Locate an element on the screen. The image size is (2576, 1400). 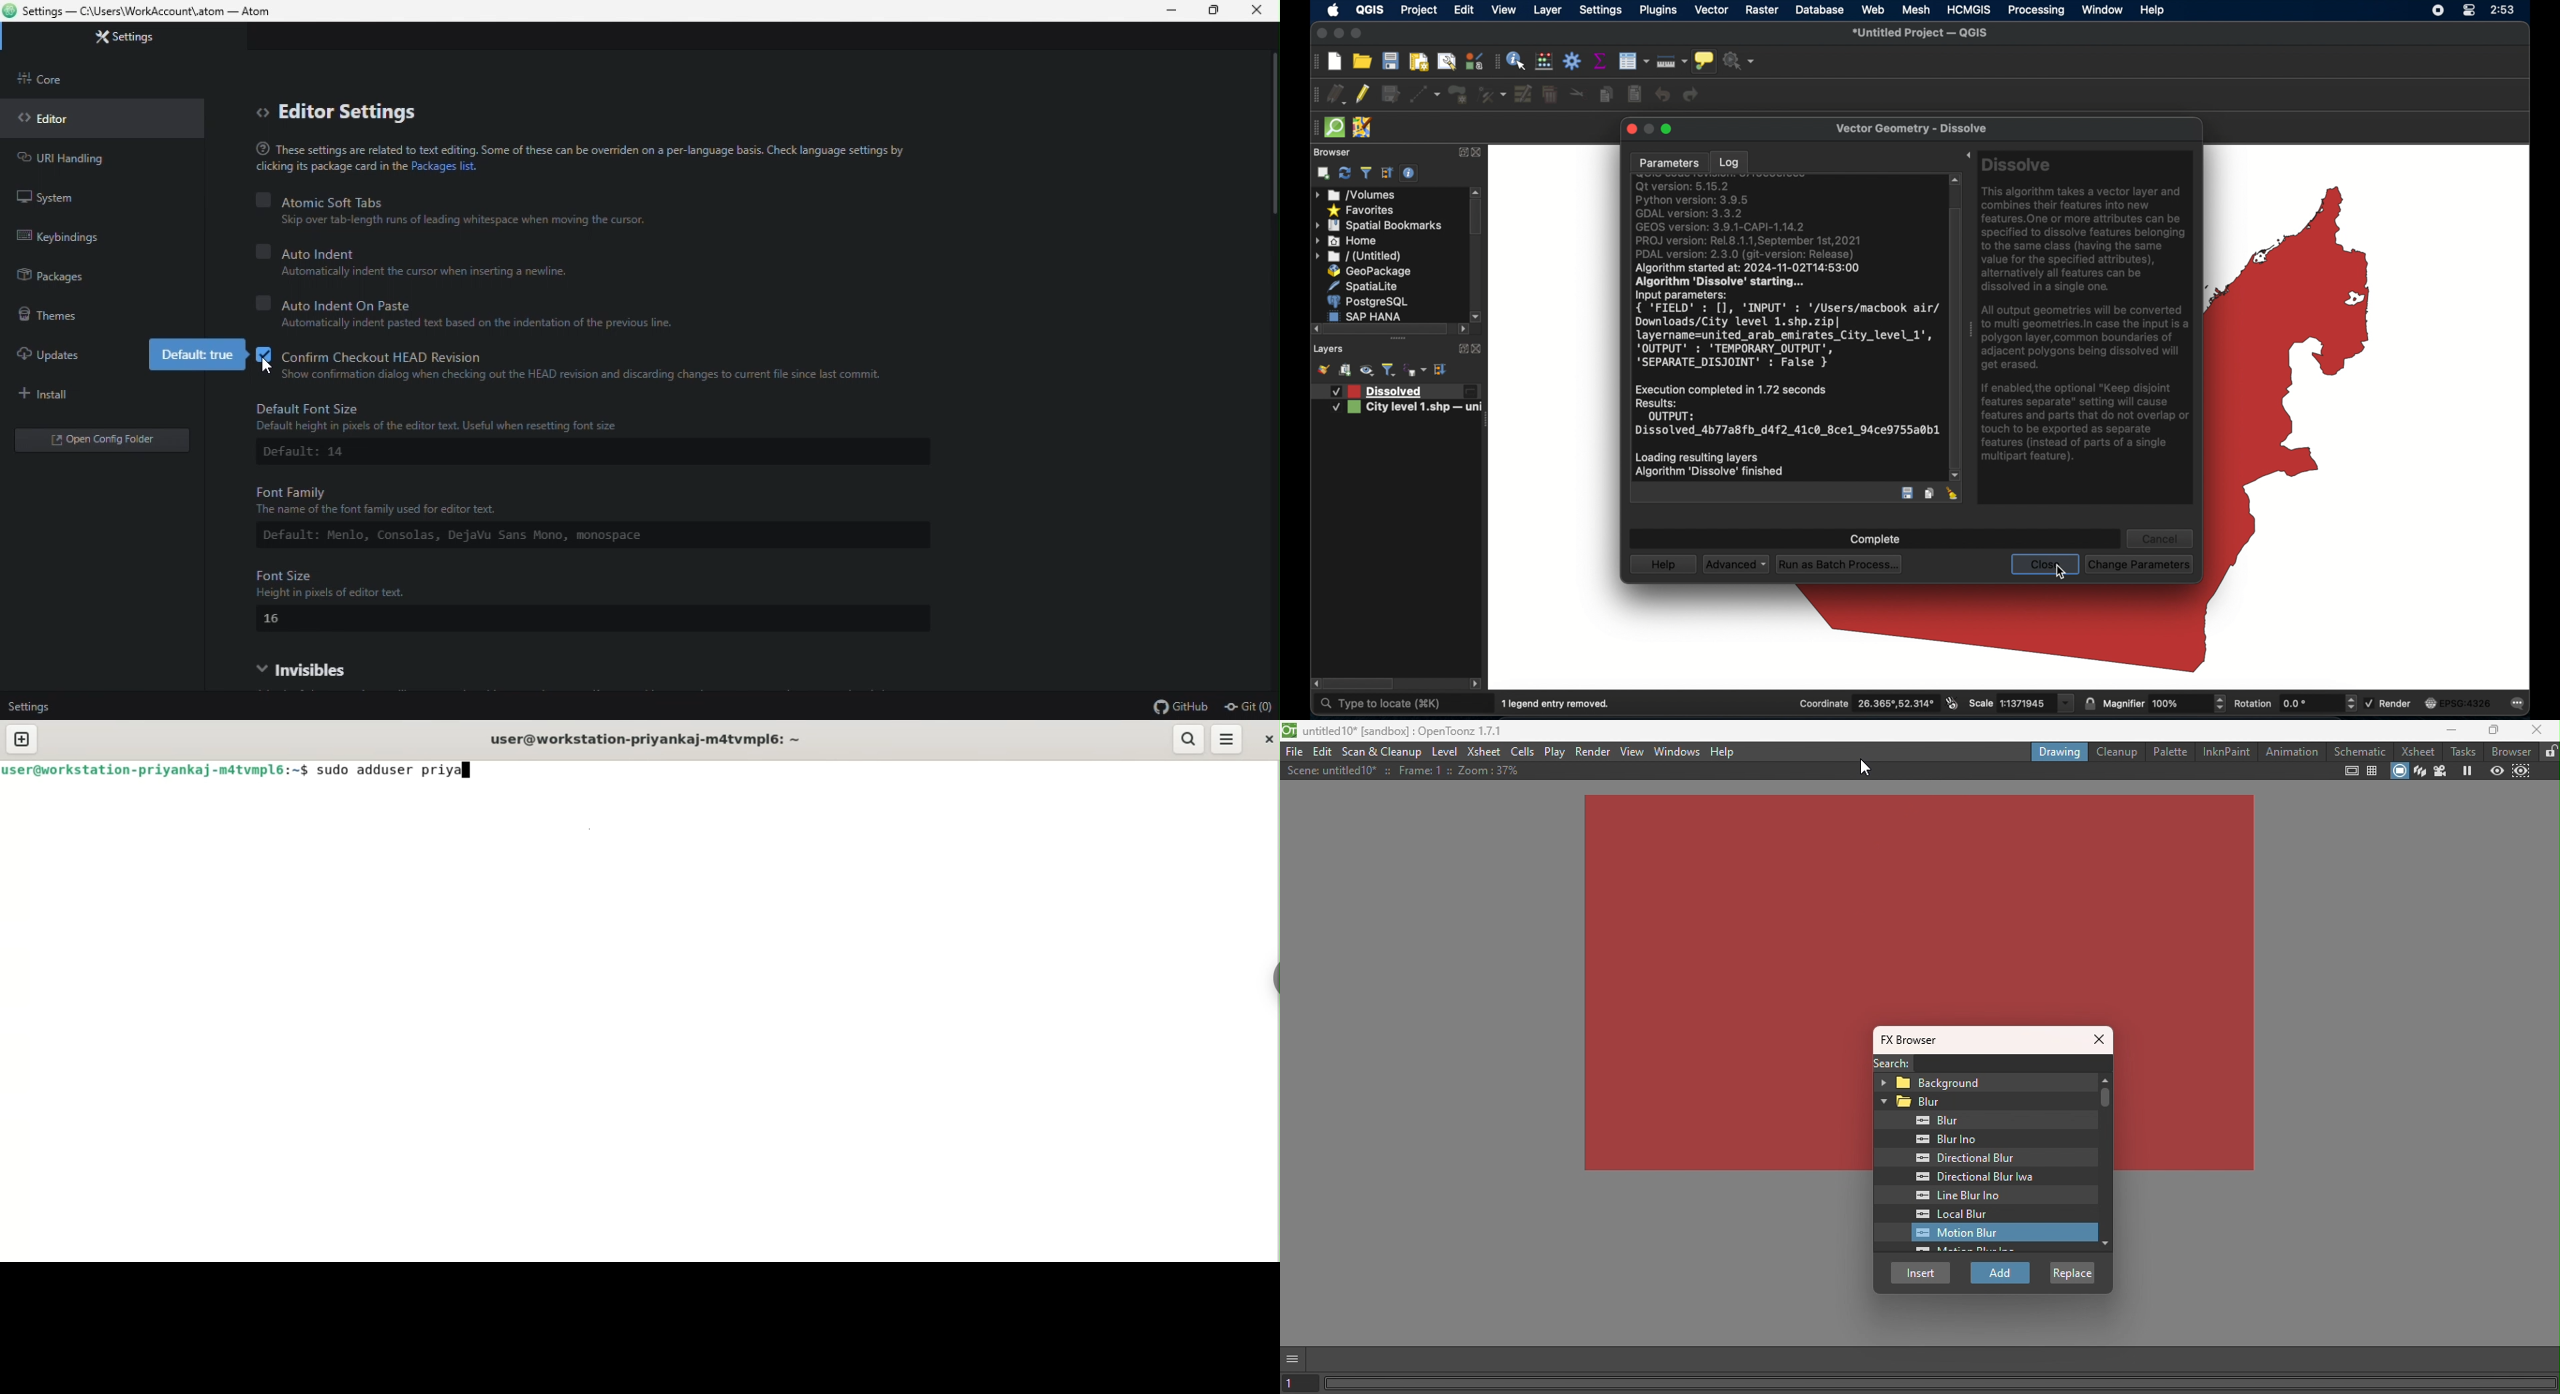
Font Family
The name of the font family used for editor text. is located at coordinates (527, 498).